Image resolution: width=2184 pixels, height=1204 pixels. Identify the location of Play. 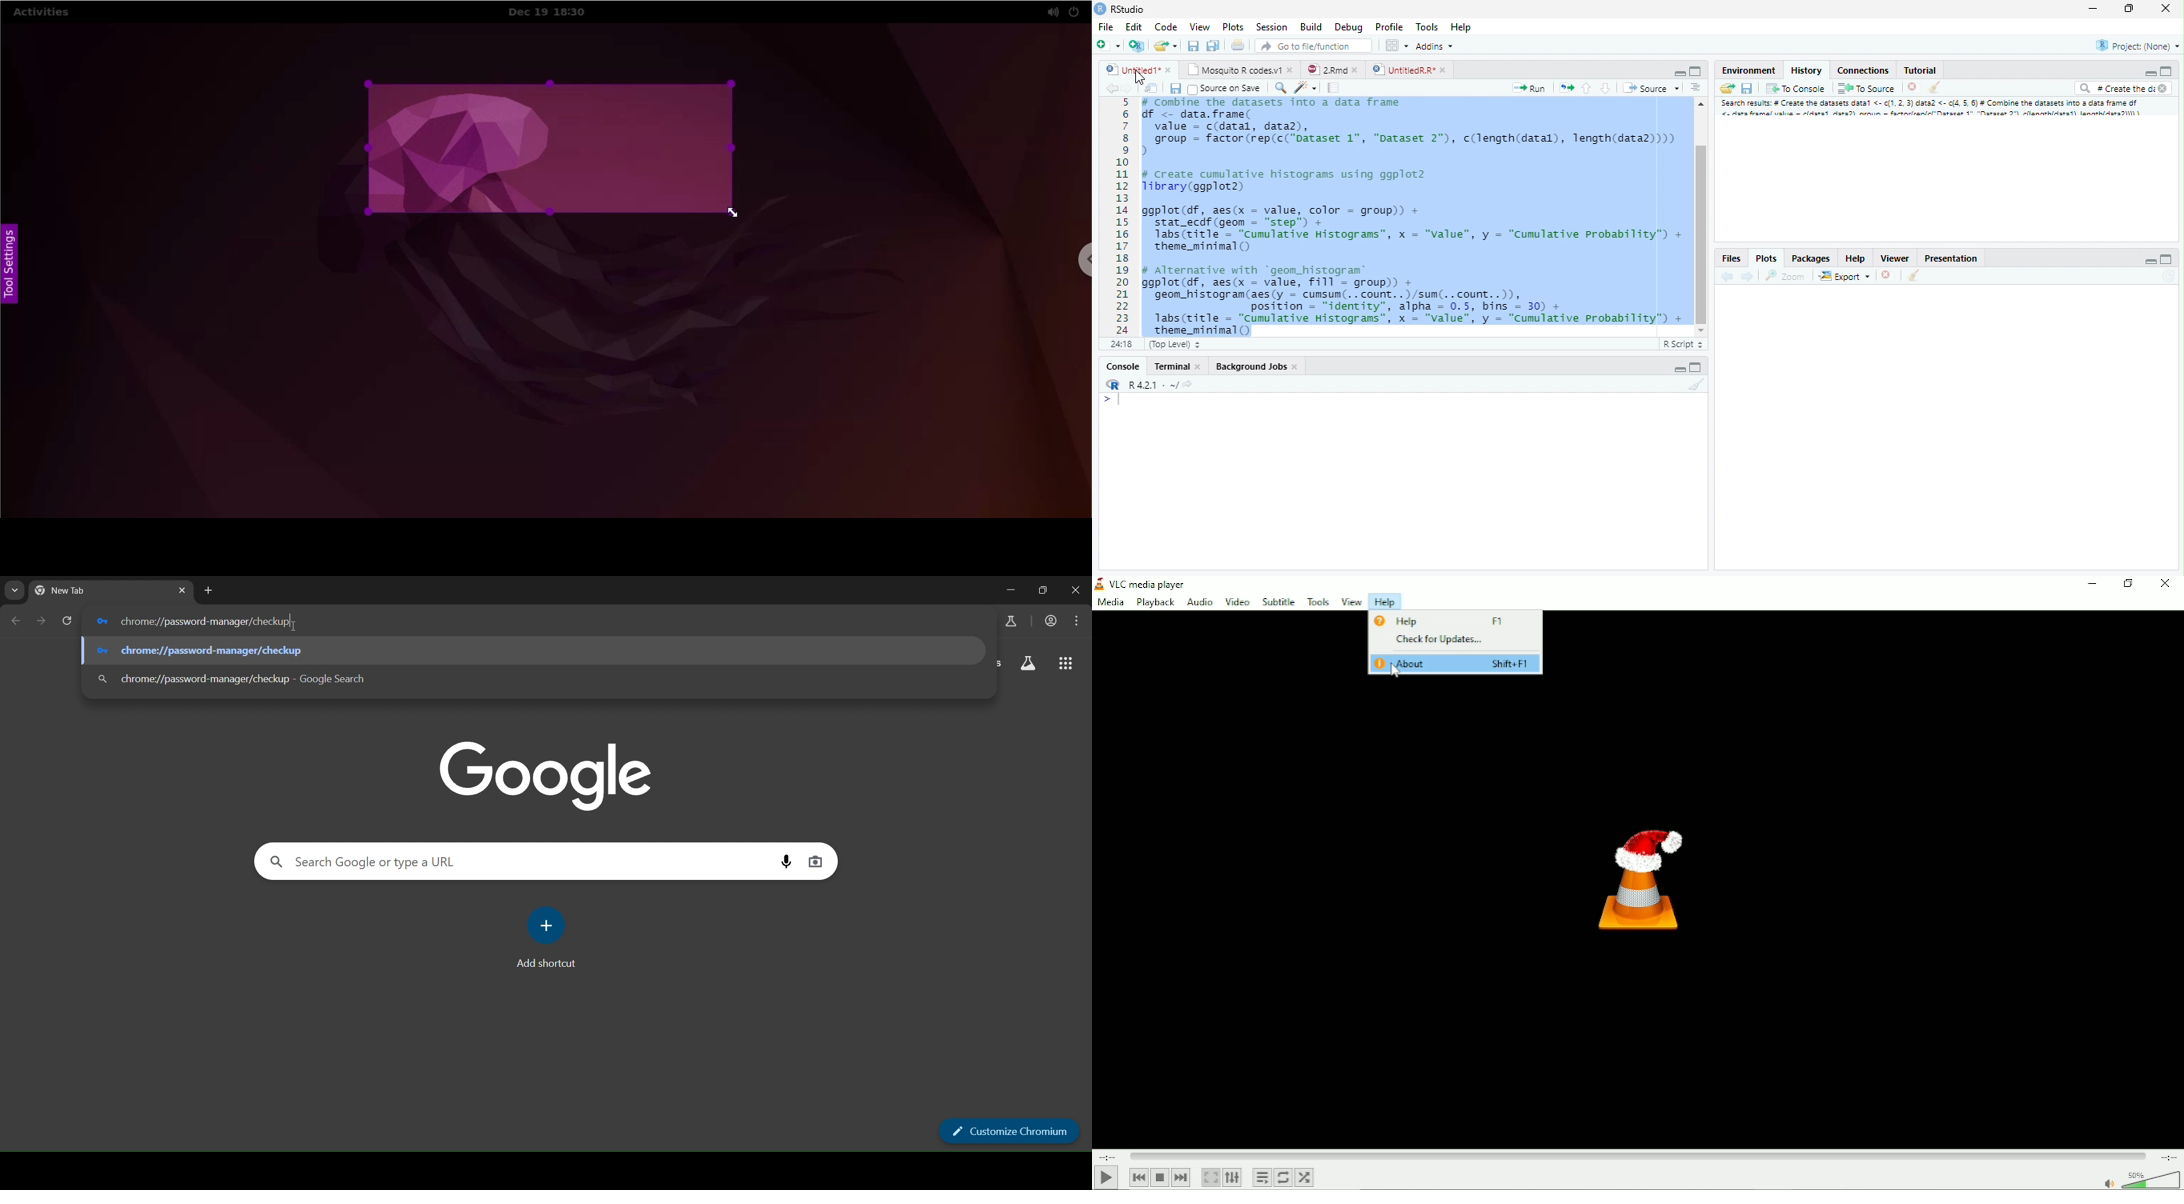
(1105, 1177).